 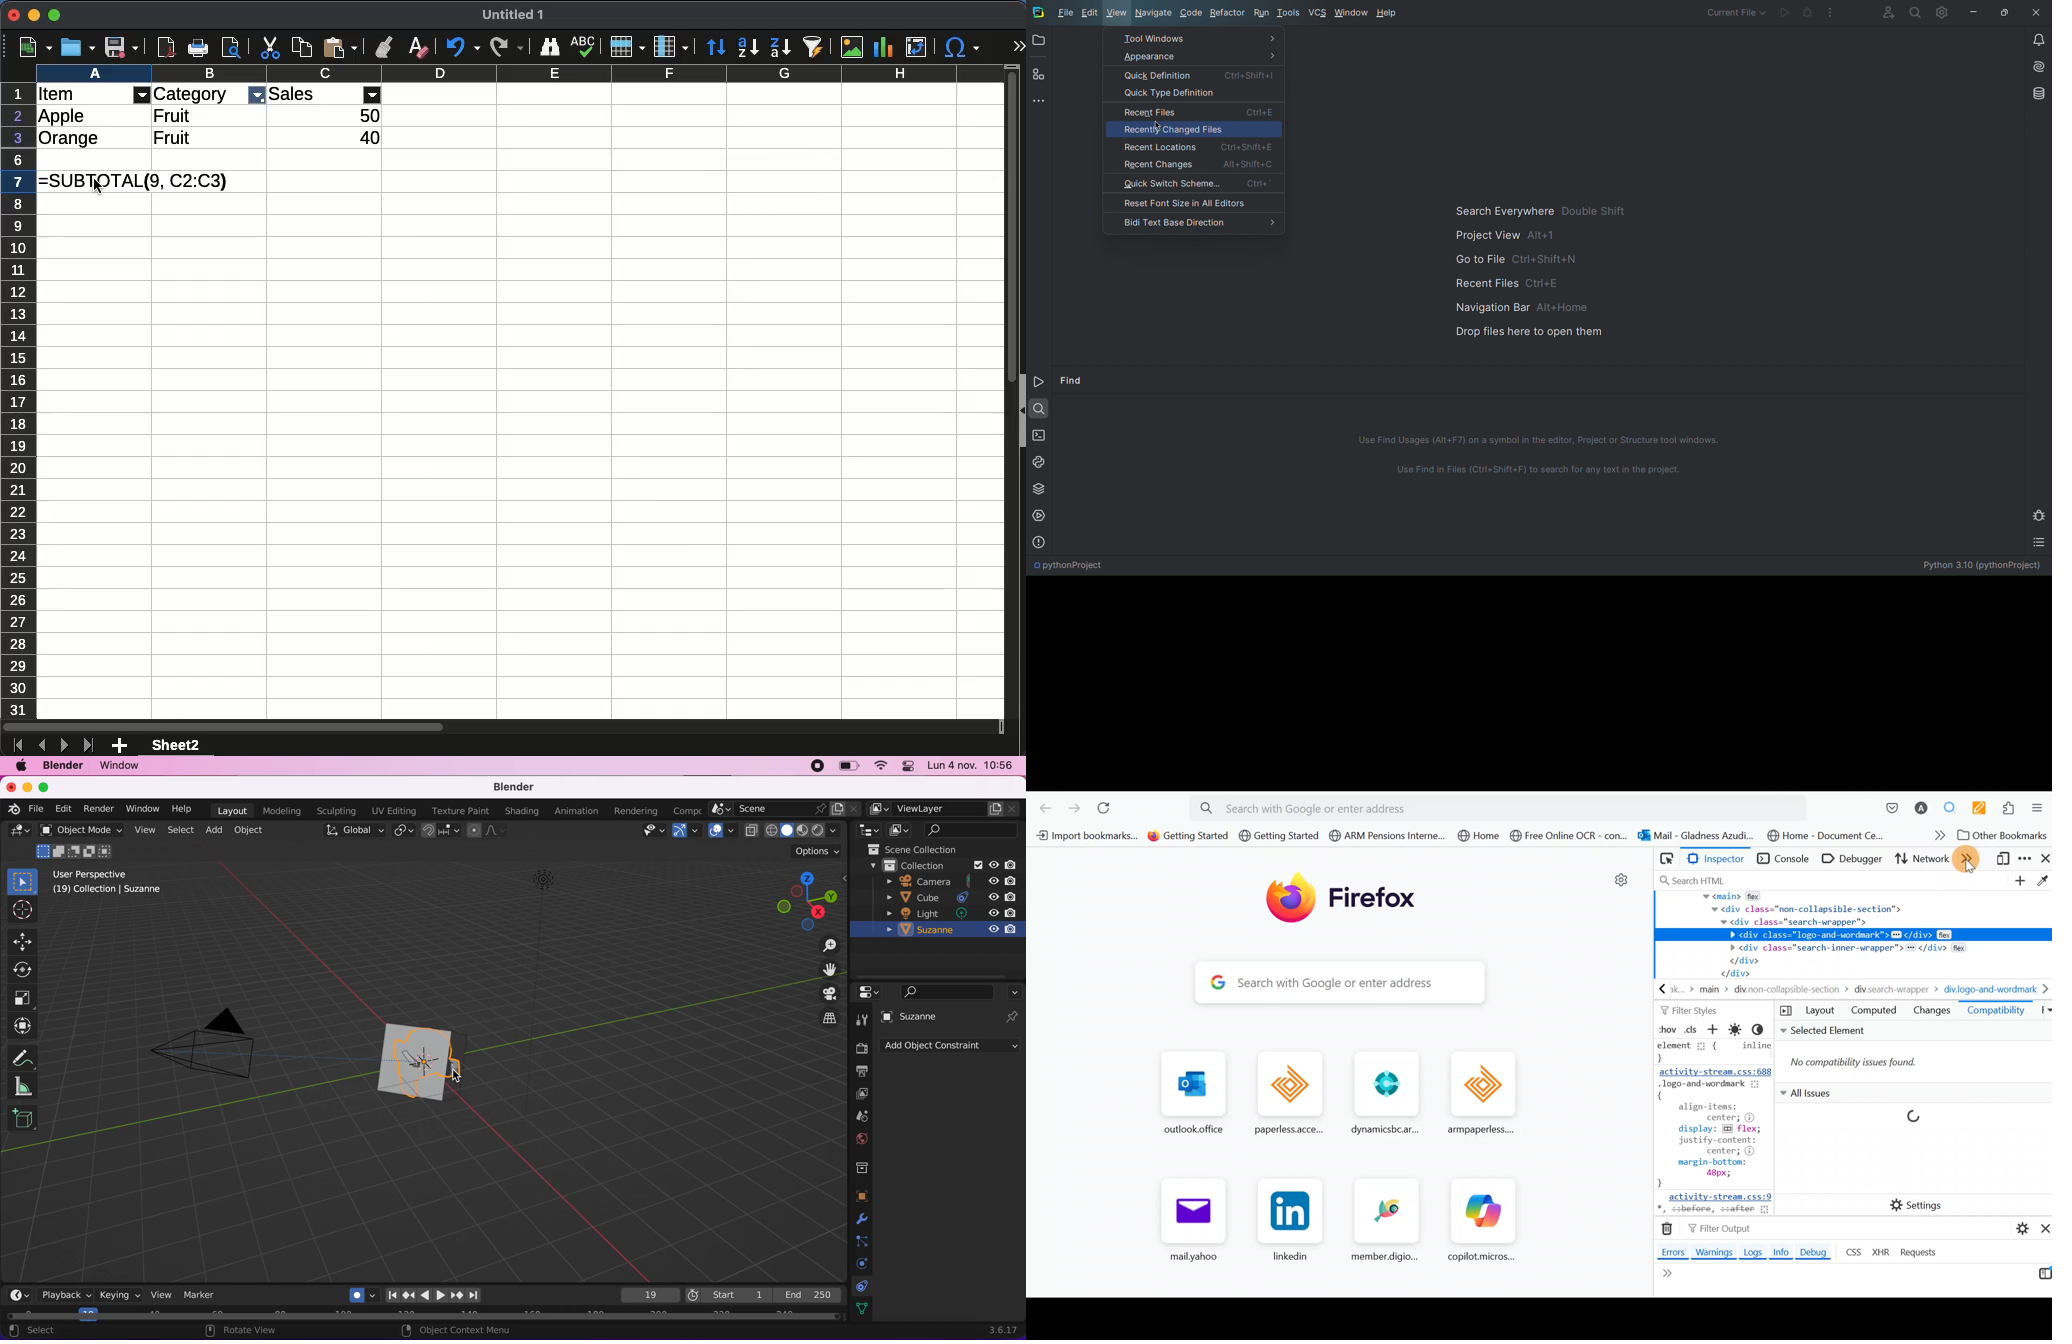 What do you see at coordinates (282, 811) in the screenshot?
I see `modeling` at bounding box center [282, 811].